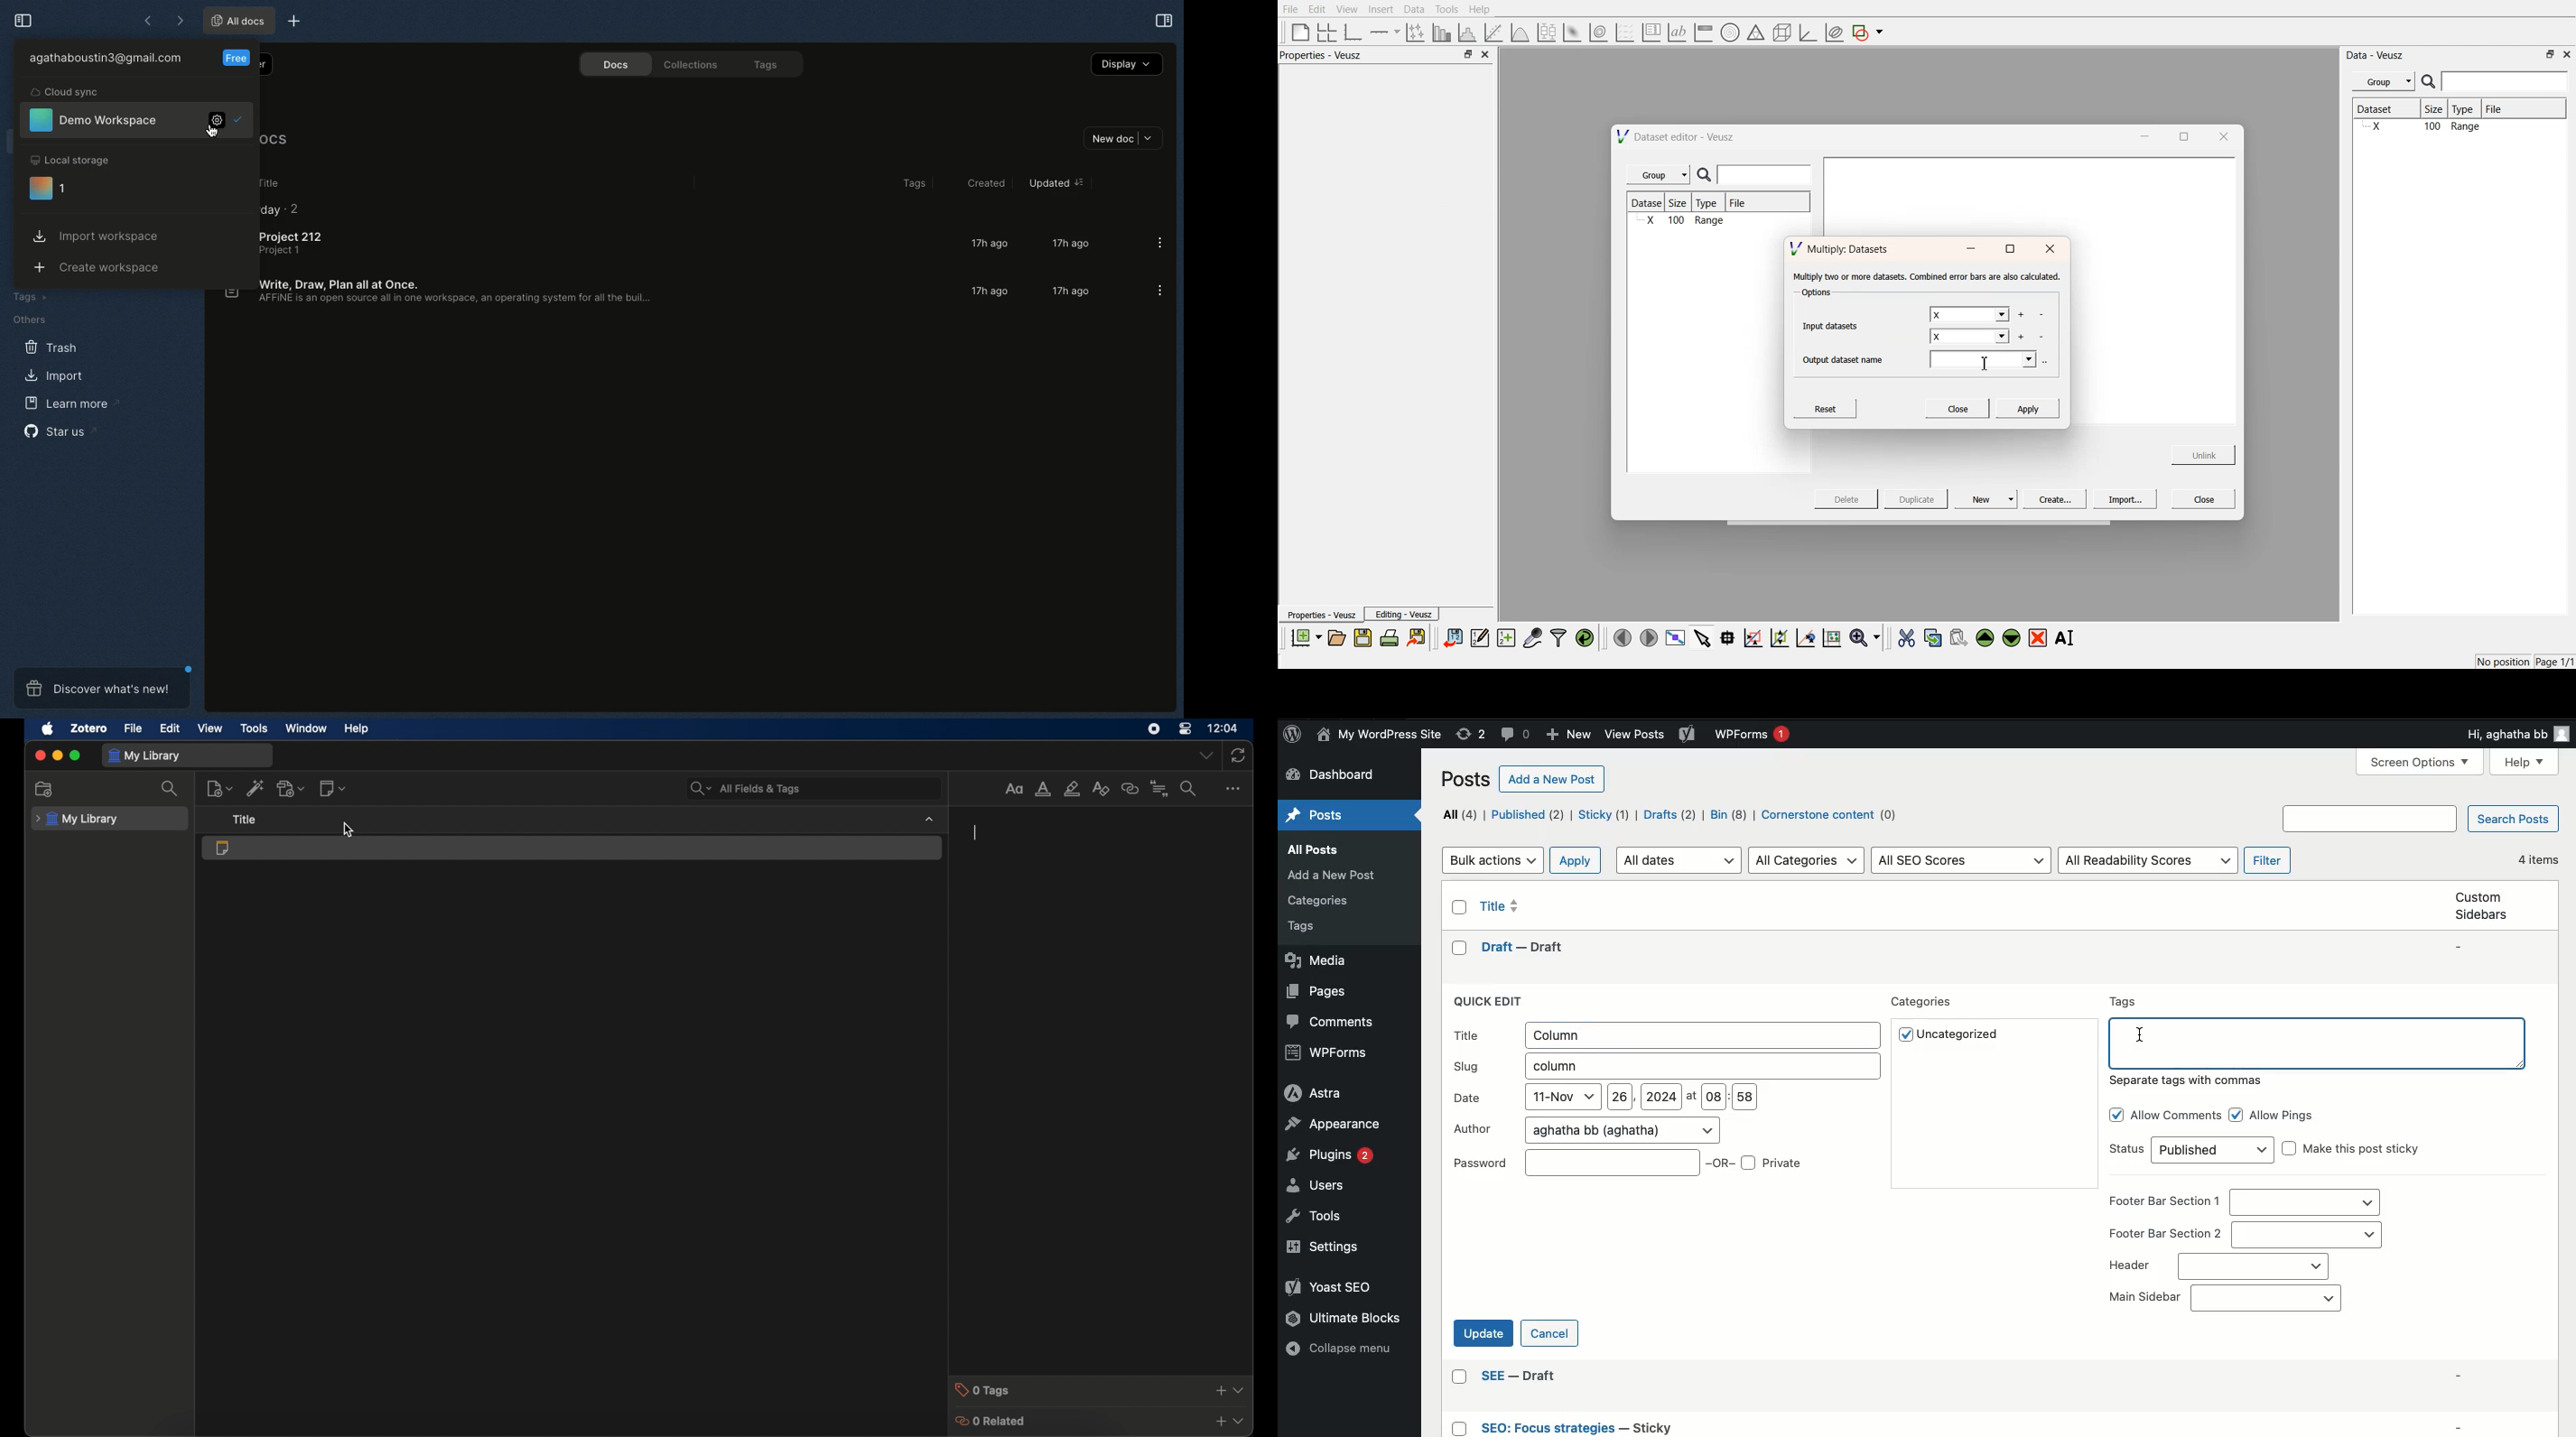  I want to click on Insert, so click(1379, 9).